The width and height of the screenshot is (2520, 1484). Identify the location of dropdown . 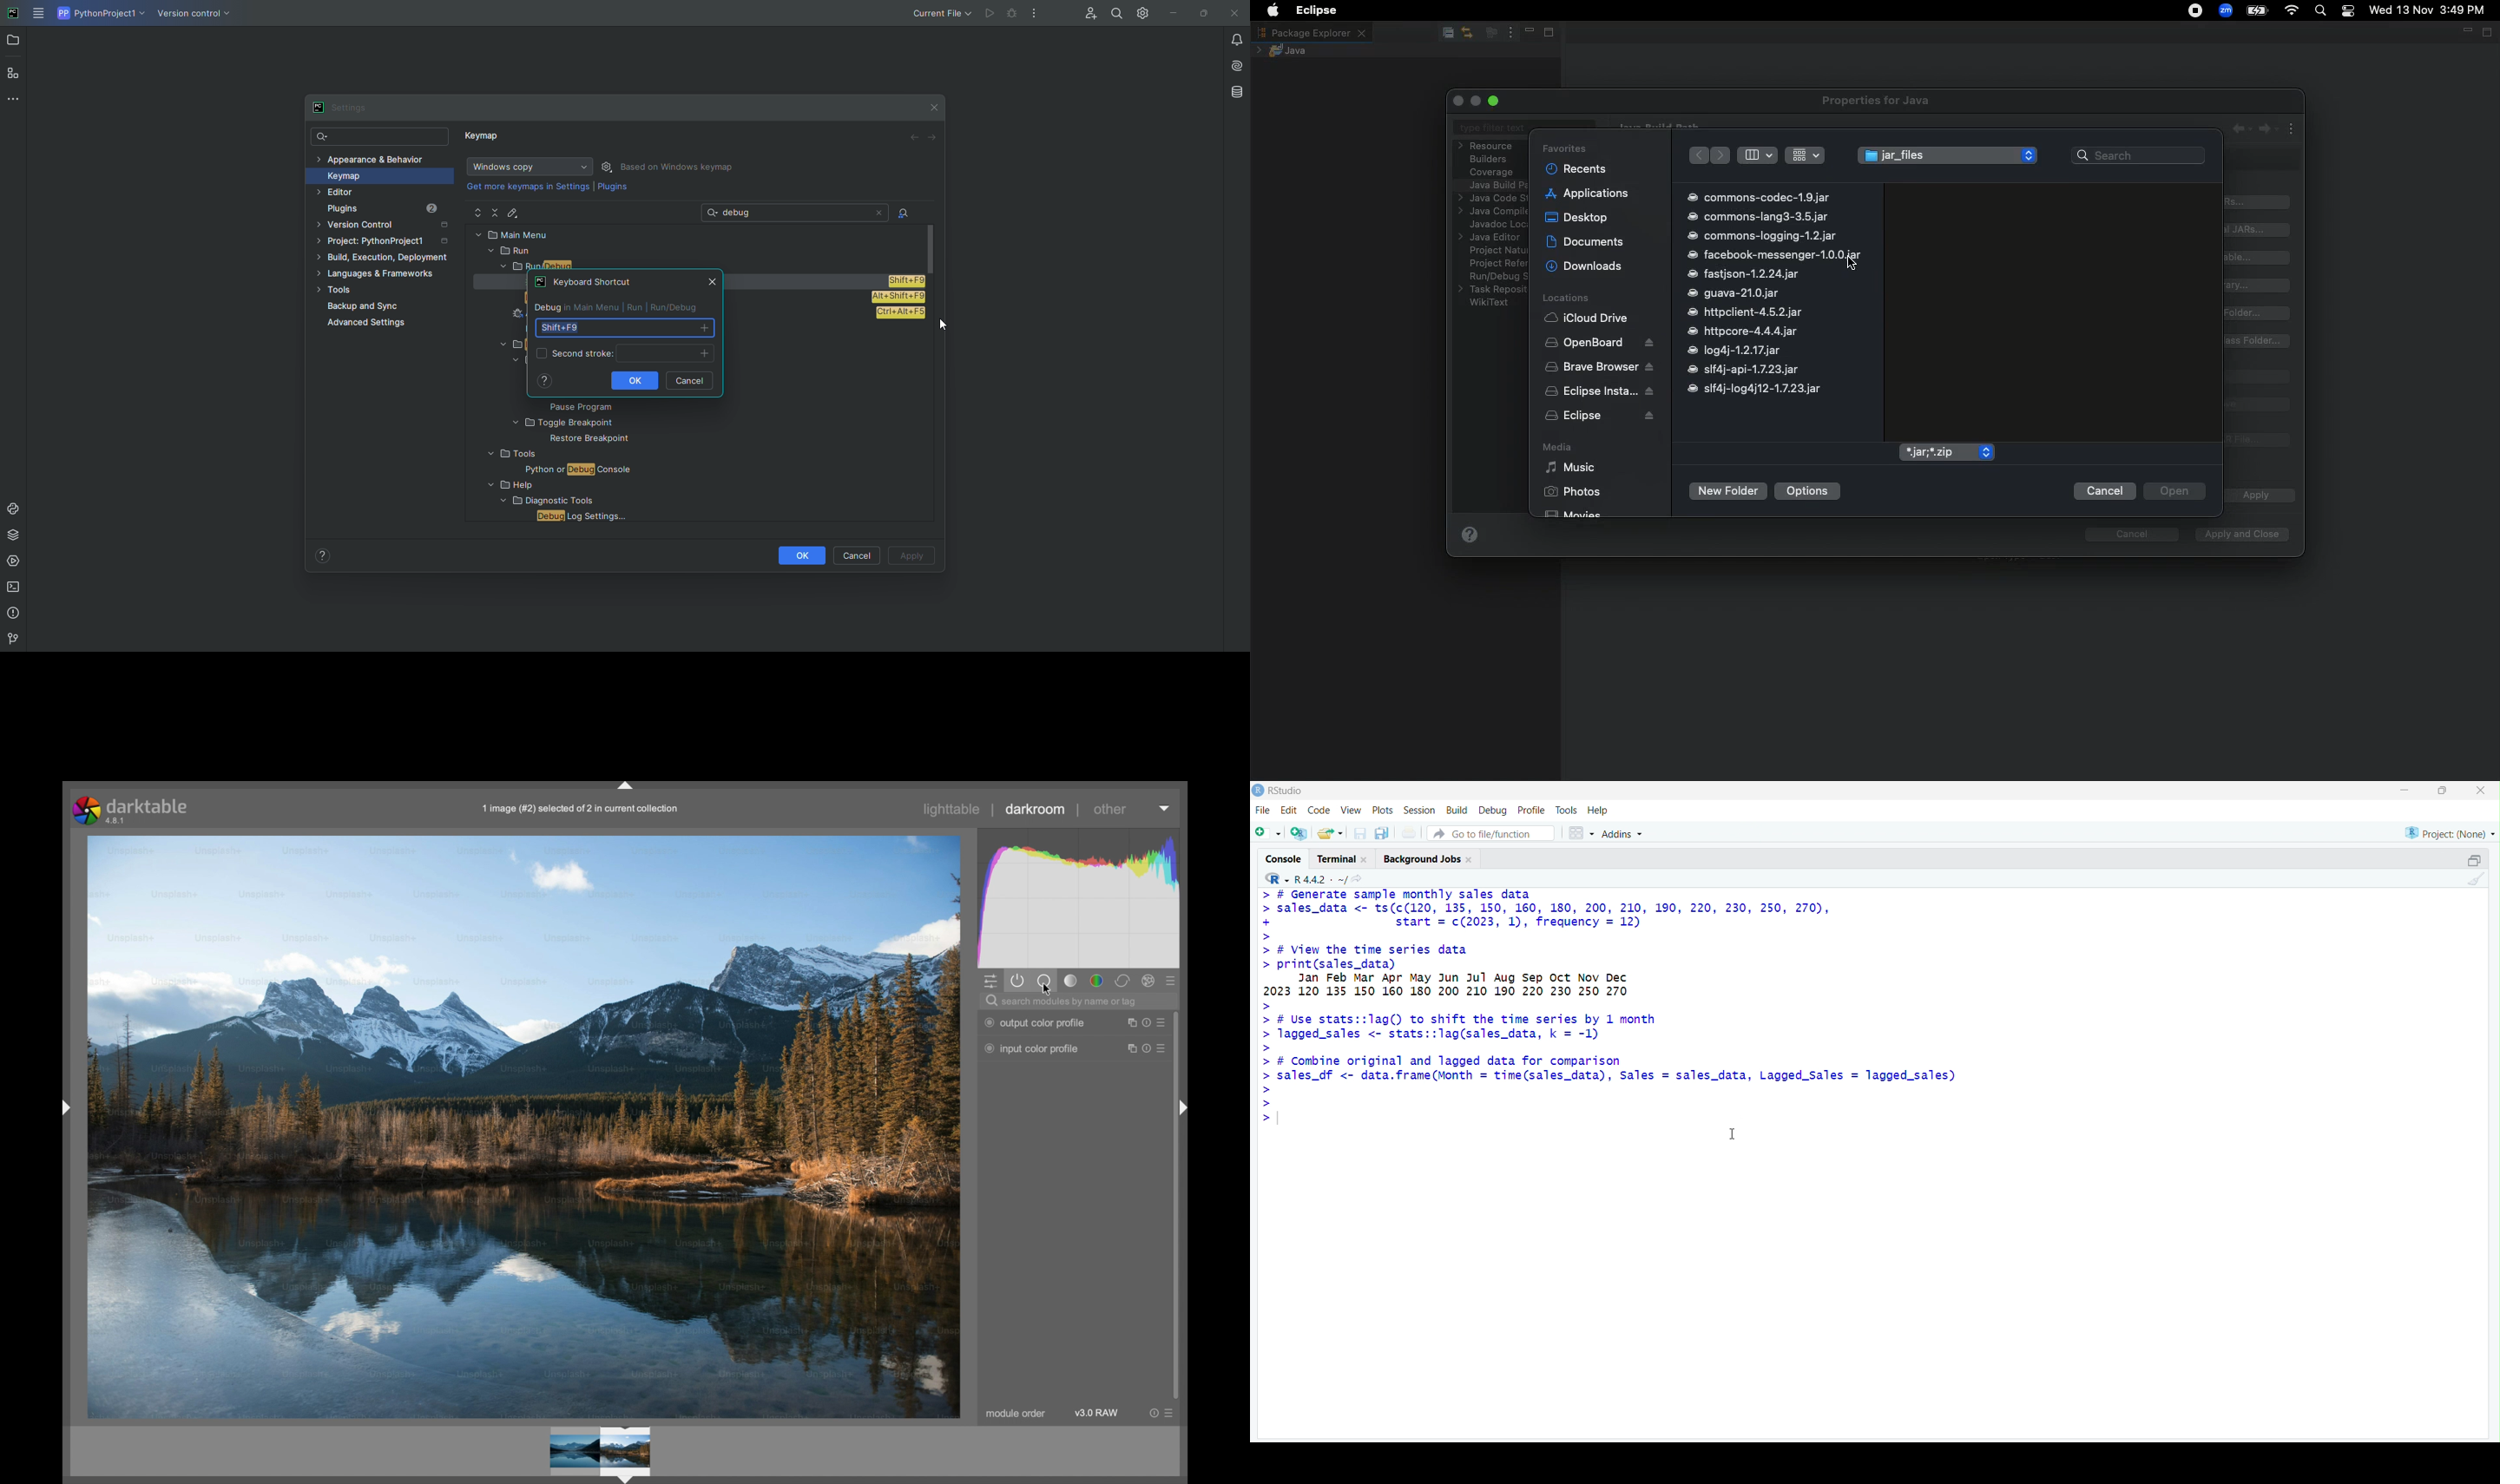
(1166, 807).